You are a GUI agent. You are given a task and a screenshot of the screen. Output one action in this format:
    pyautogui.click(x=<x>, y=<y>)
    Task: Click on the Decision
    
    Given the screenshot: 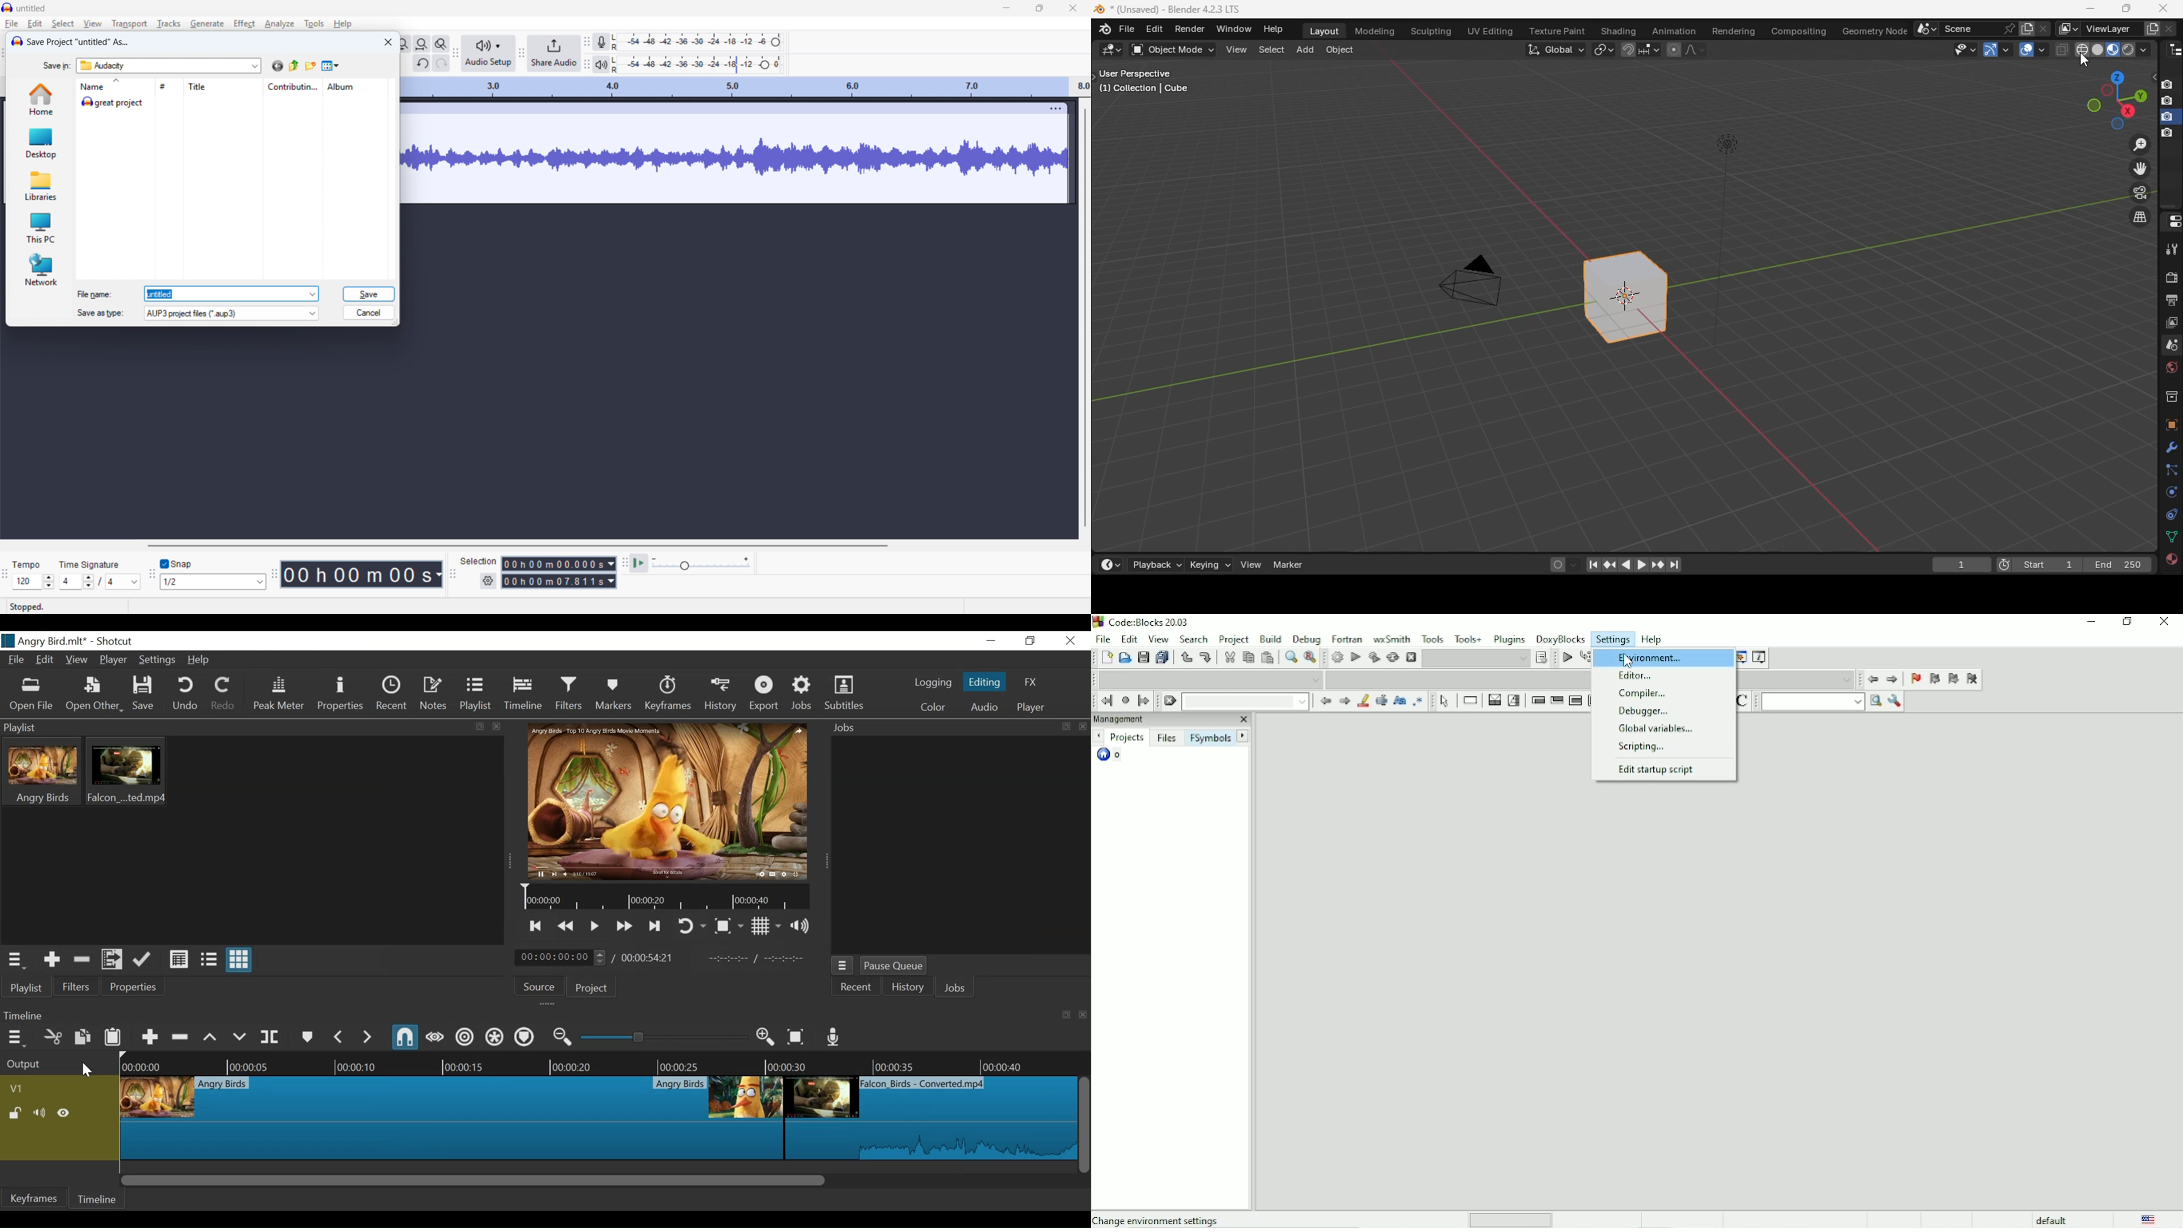 What is the action you would take?
    pyautogui.click(x=1495, y=700)
    